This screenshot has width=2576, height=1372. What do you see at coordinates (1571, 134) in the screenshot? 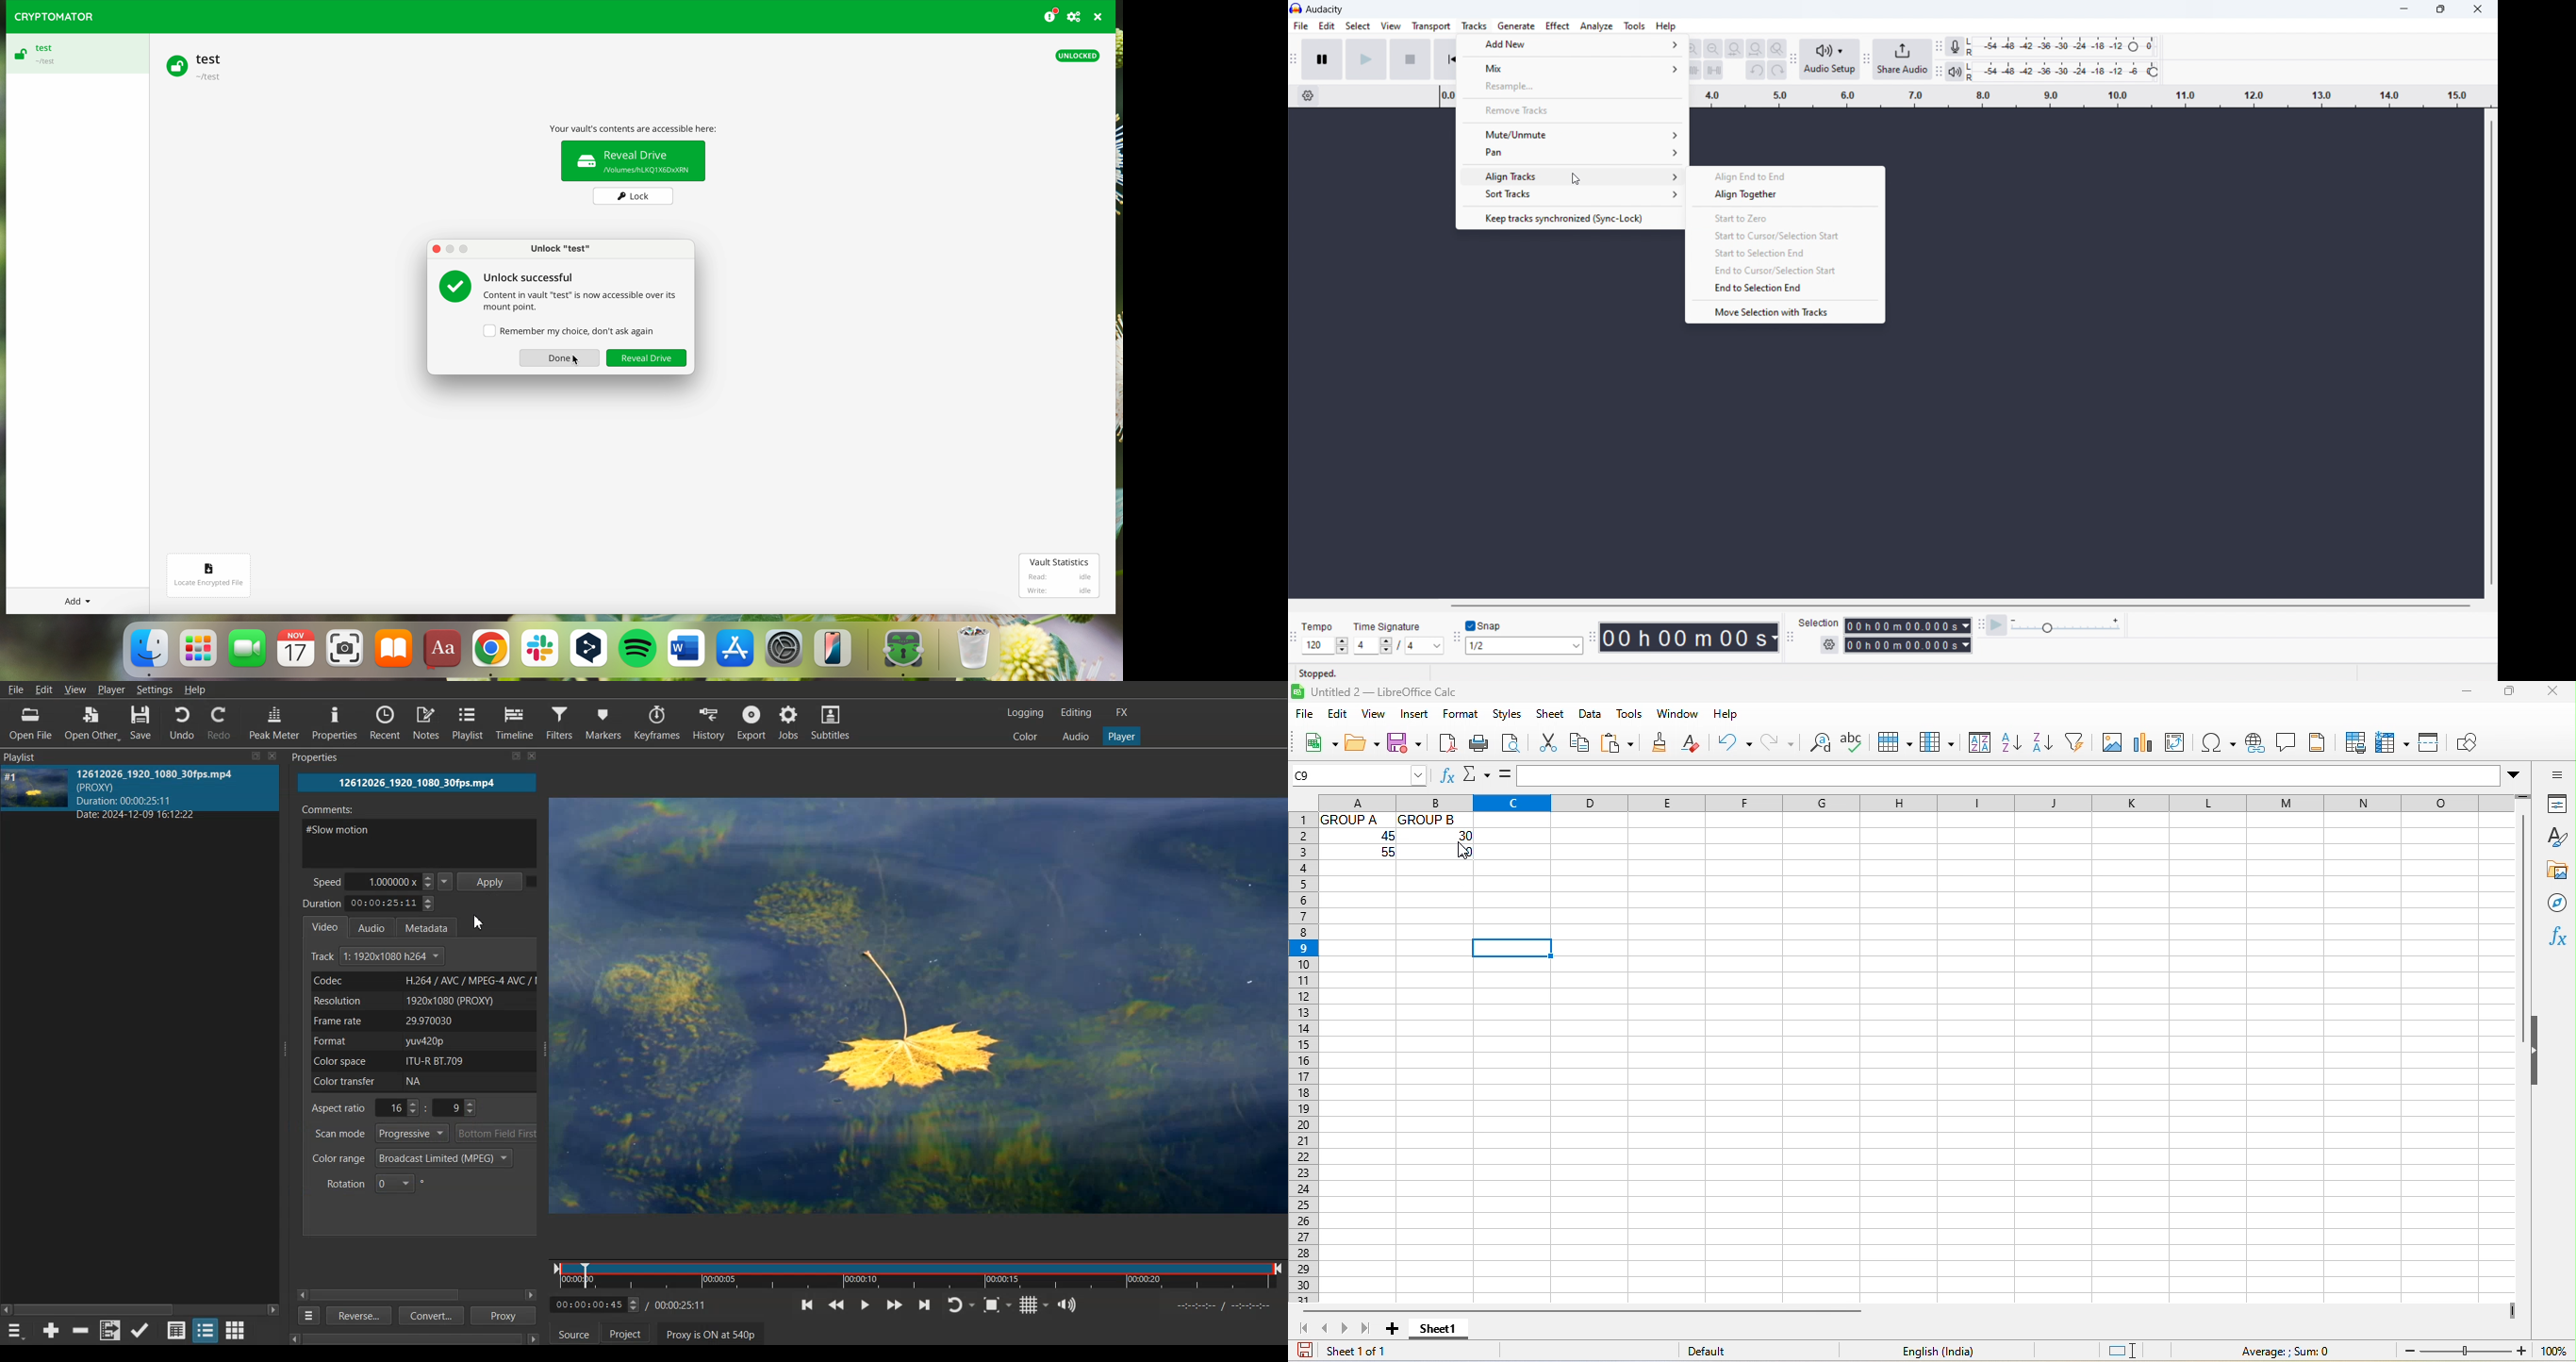
I see `mute/unmute` at bounding box center [1571, 134].